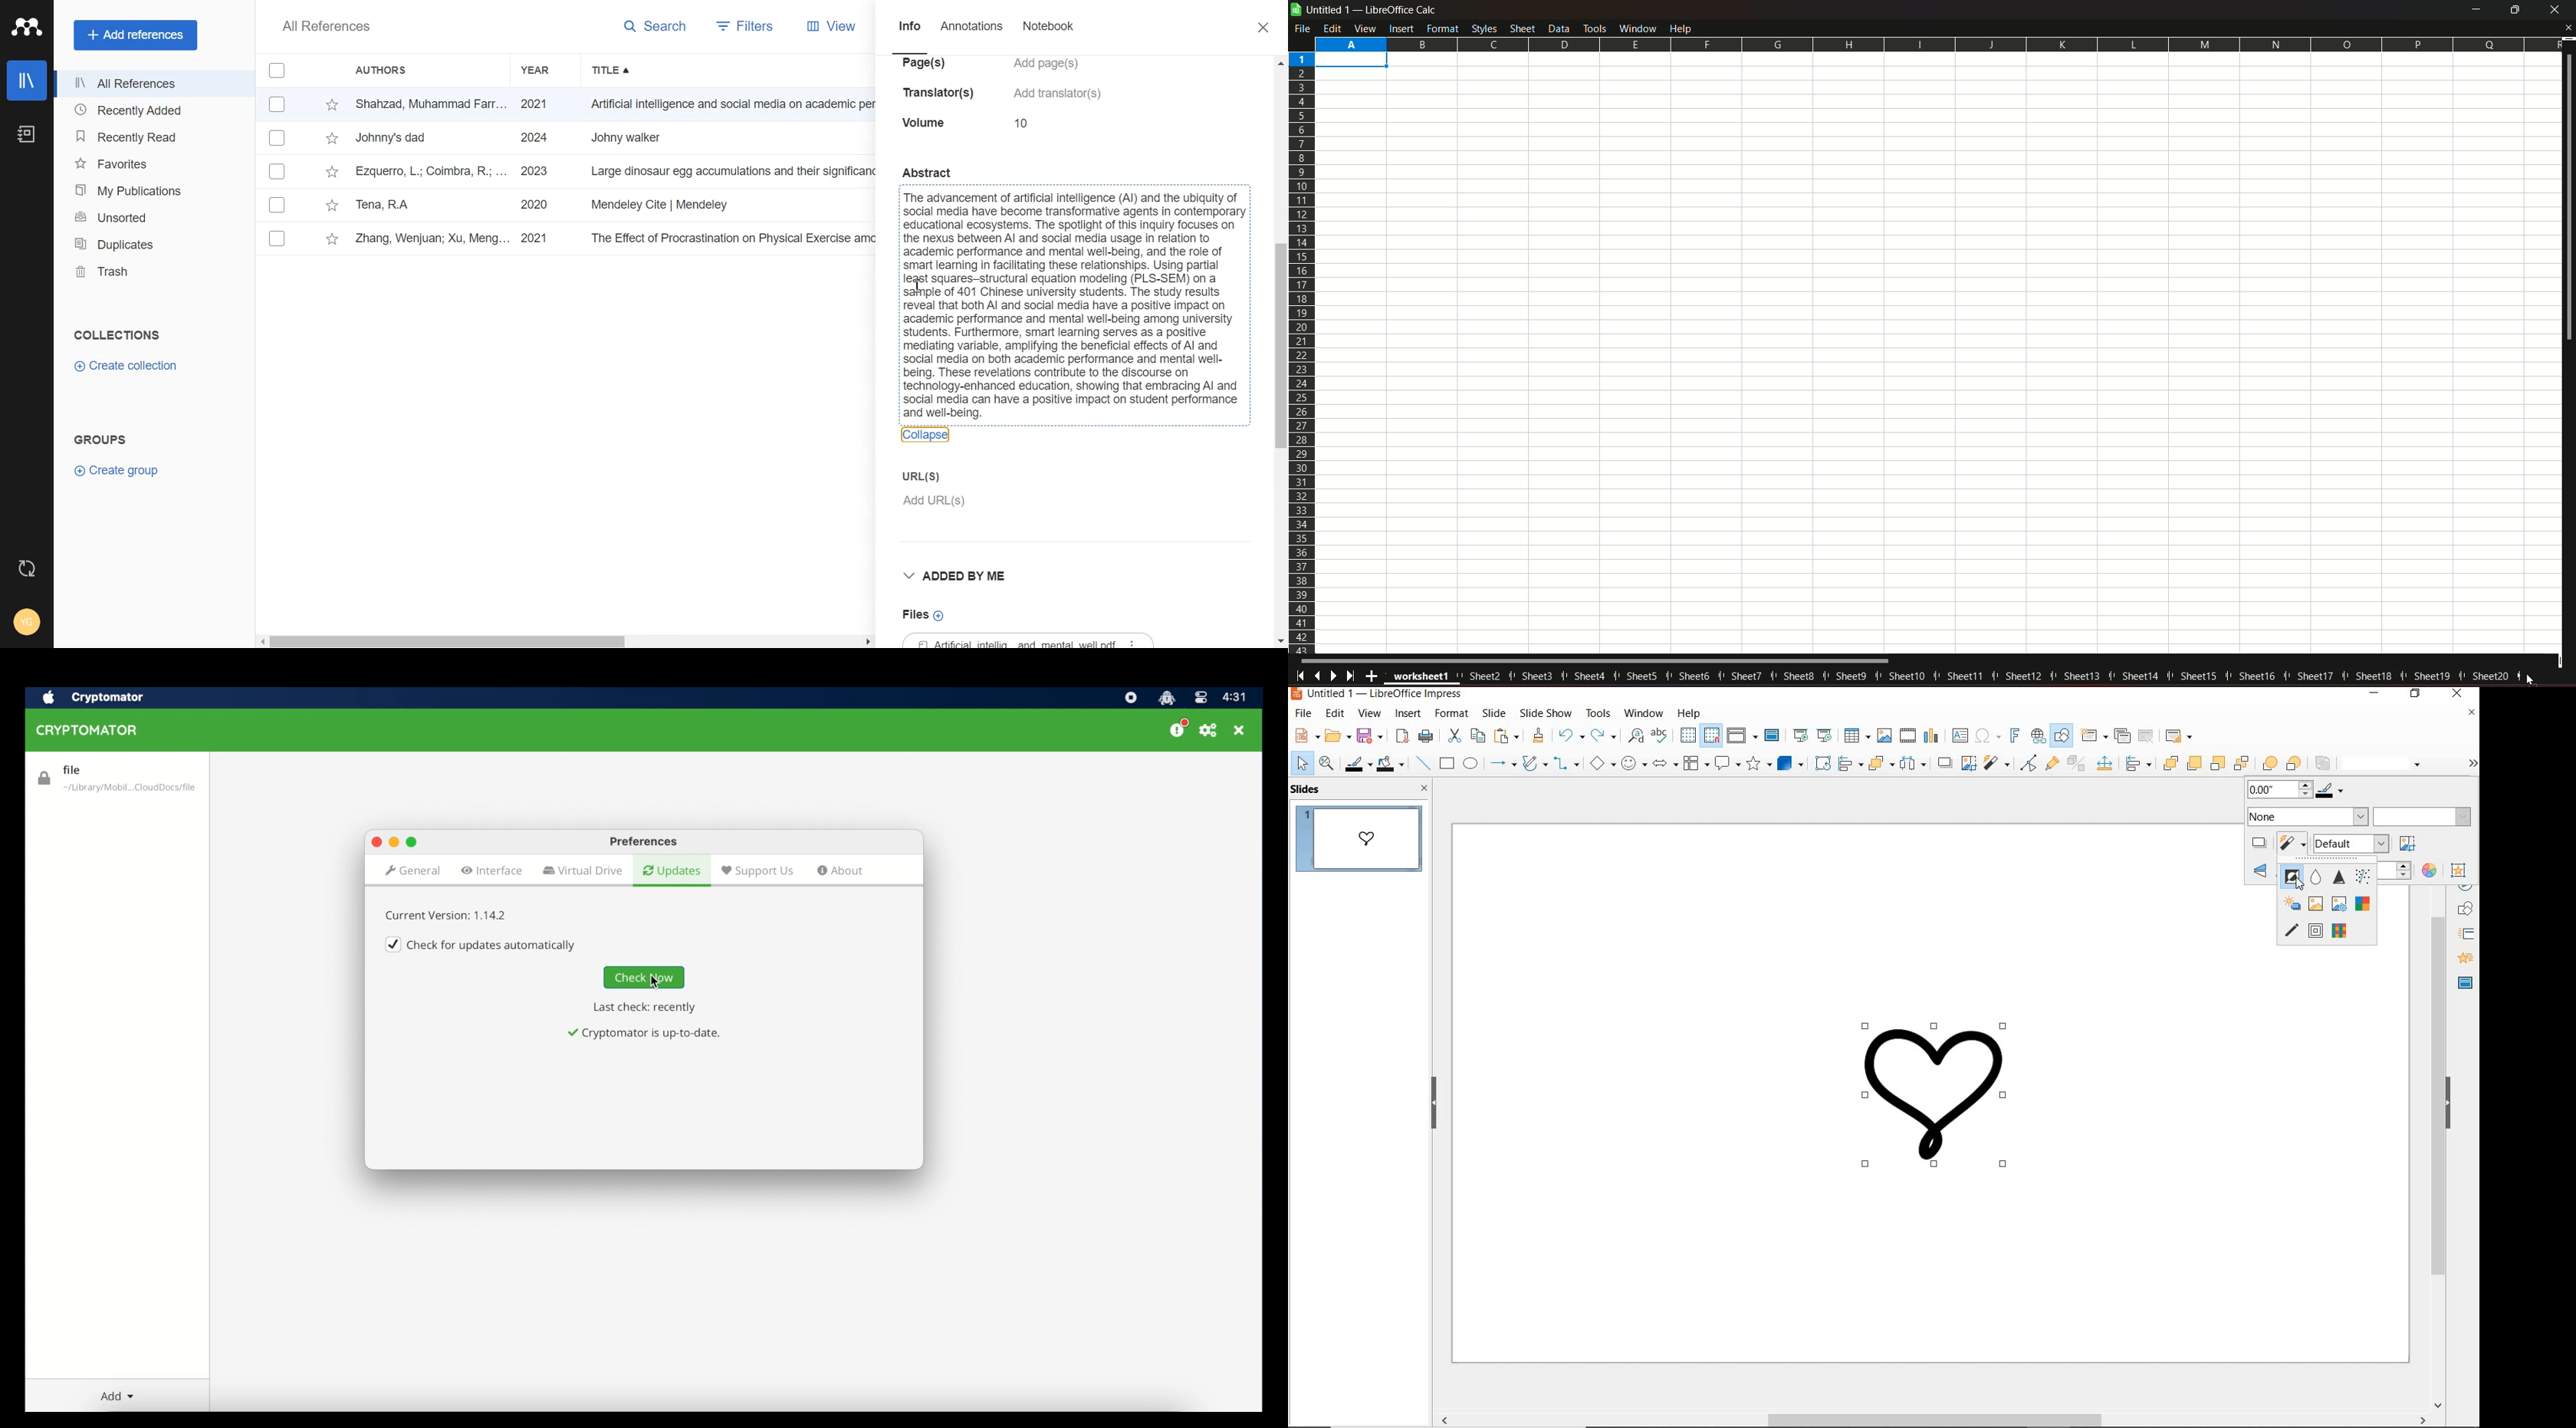  Describe the element at coordinates (1825, 735) in the screenshot. I see `start from current slide` at that location.